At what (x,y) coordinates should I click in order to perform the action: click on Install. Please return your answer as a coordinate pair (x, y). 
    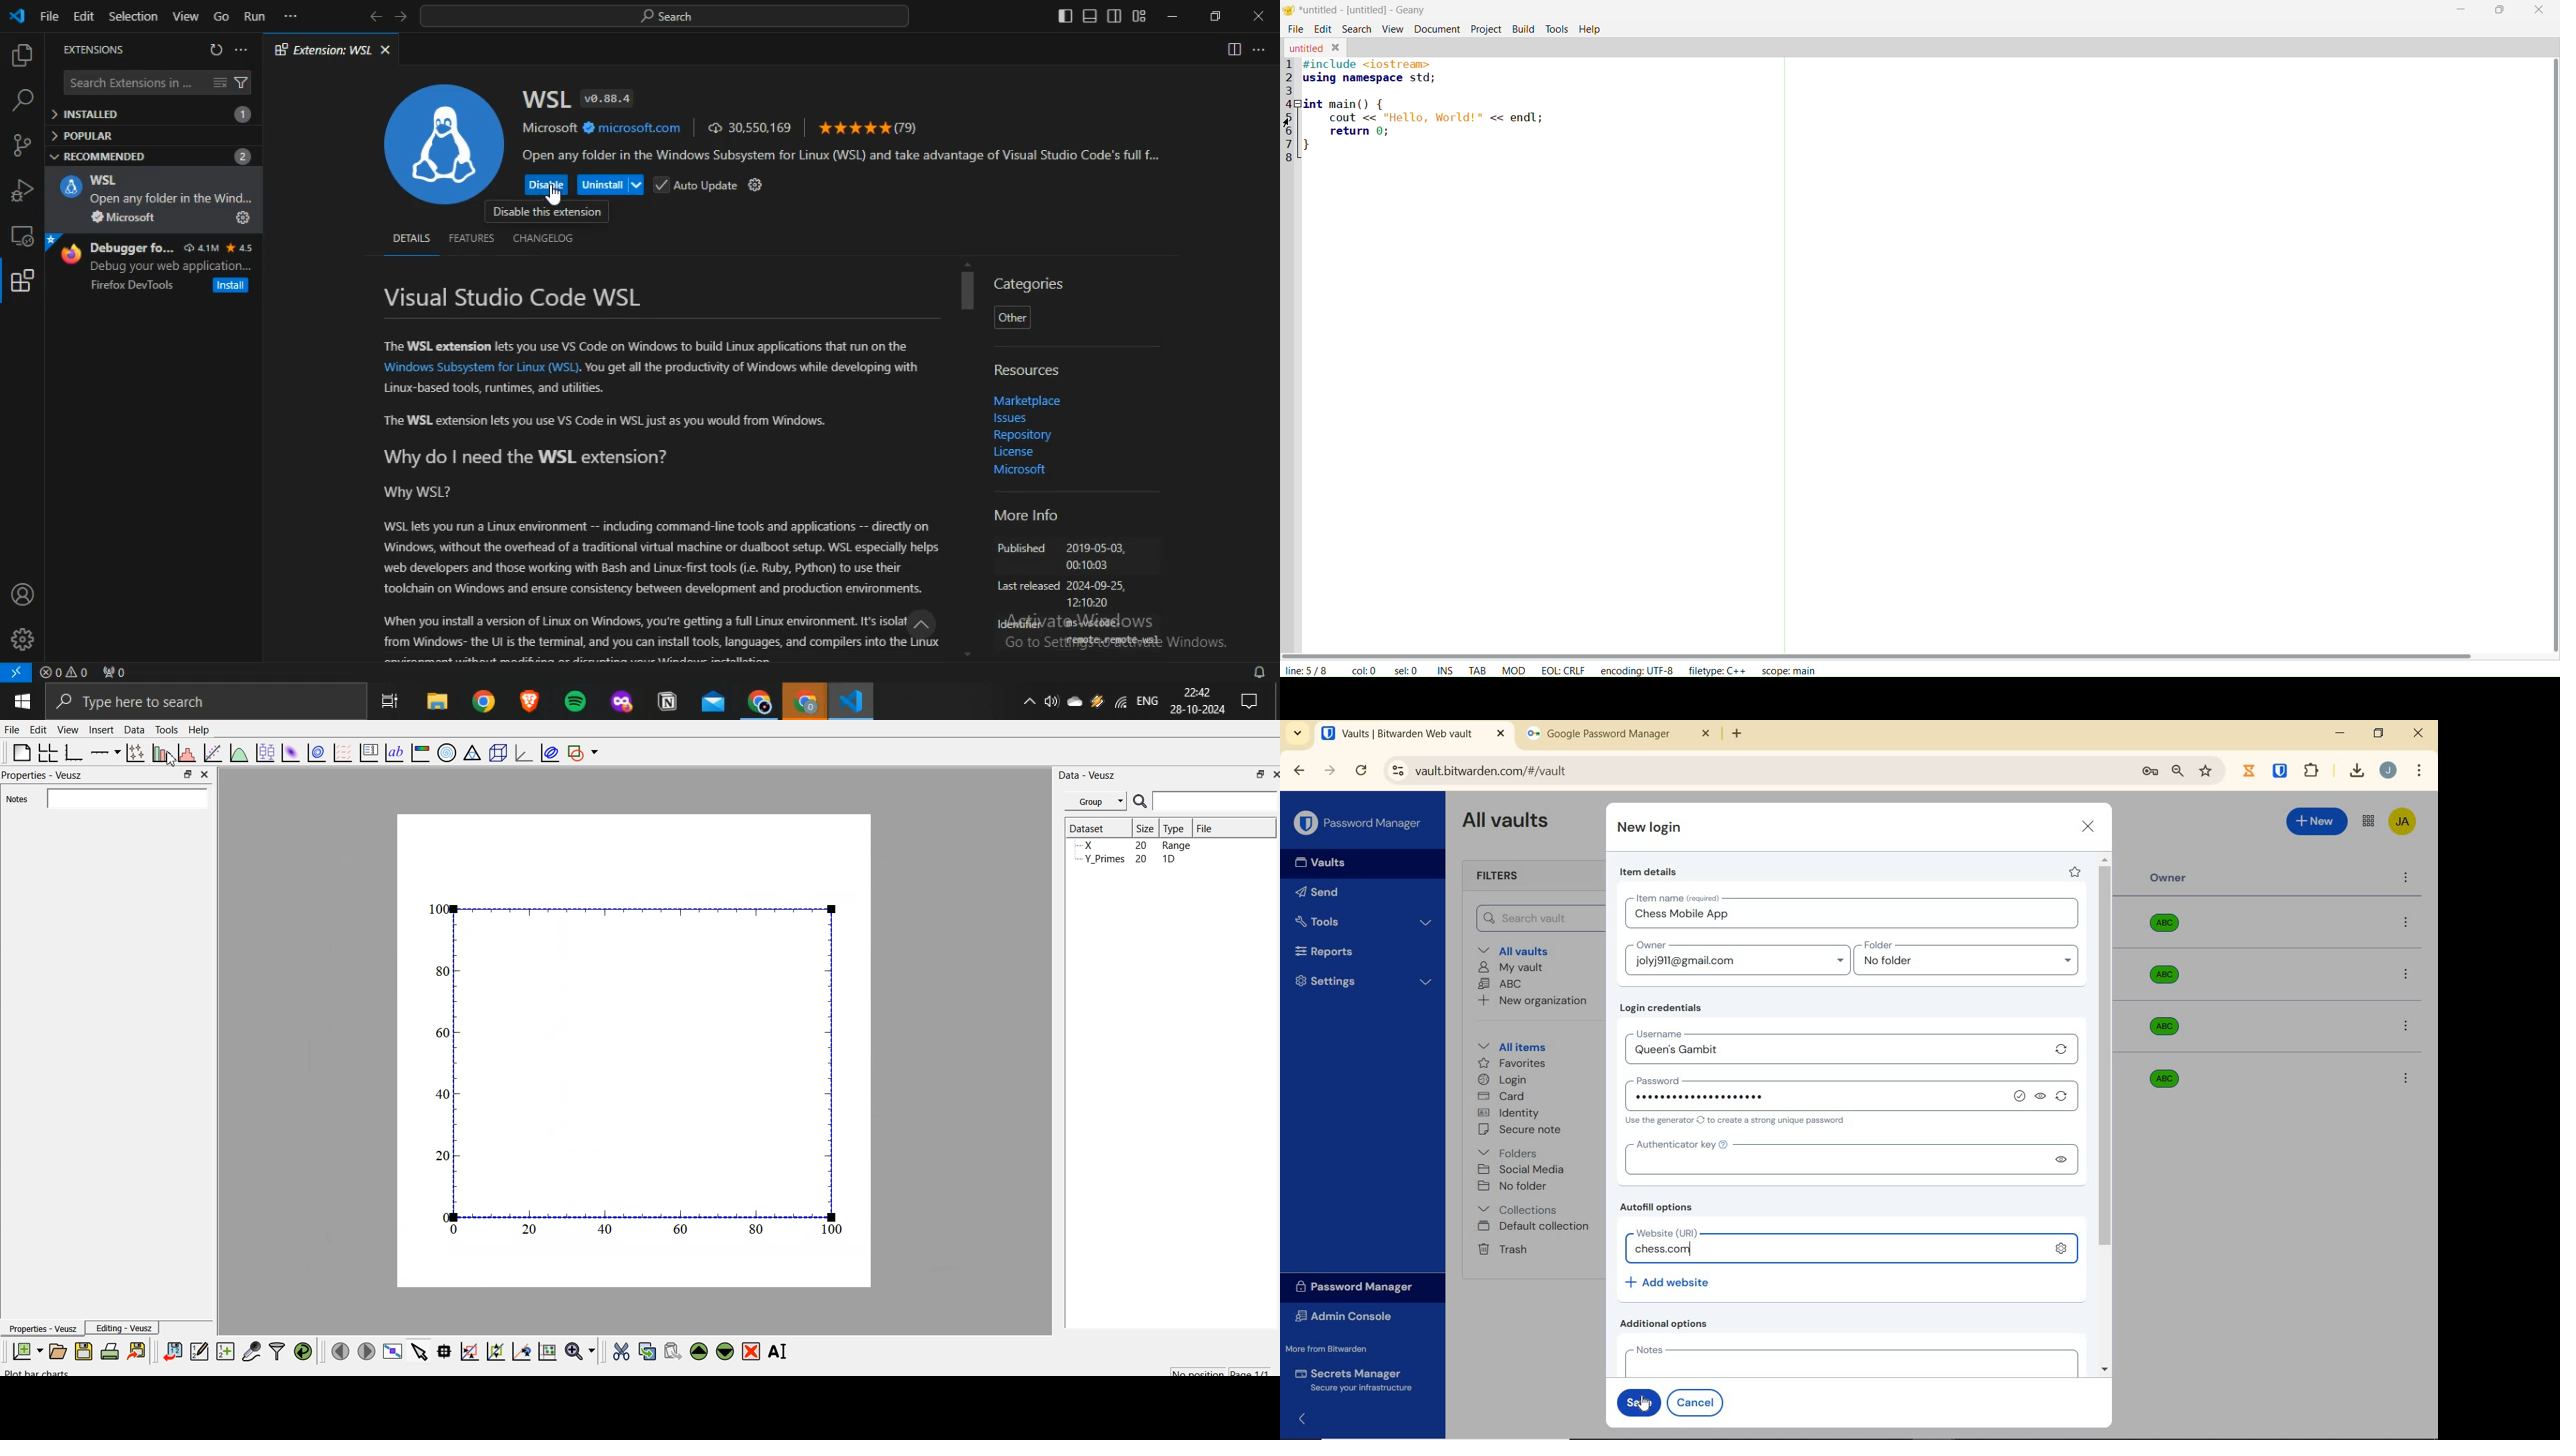
    Looking at the image, I should click on (232, 285).